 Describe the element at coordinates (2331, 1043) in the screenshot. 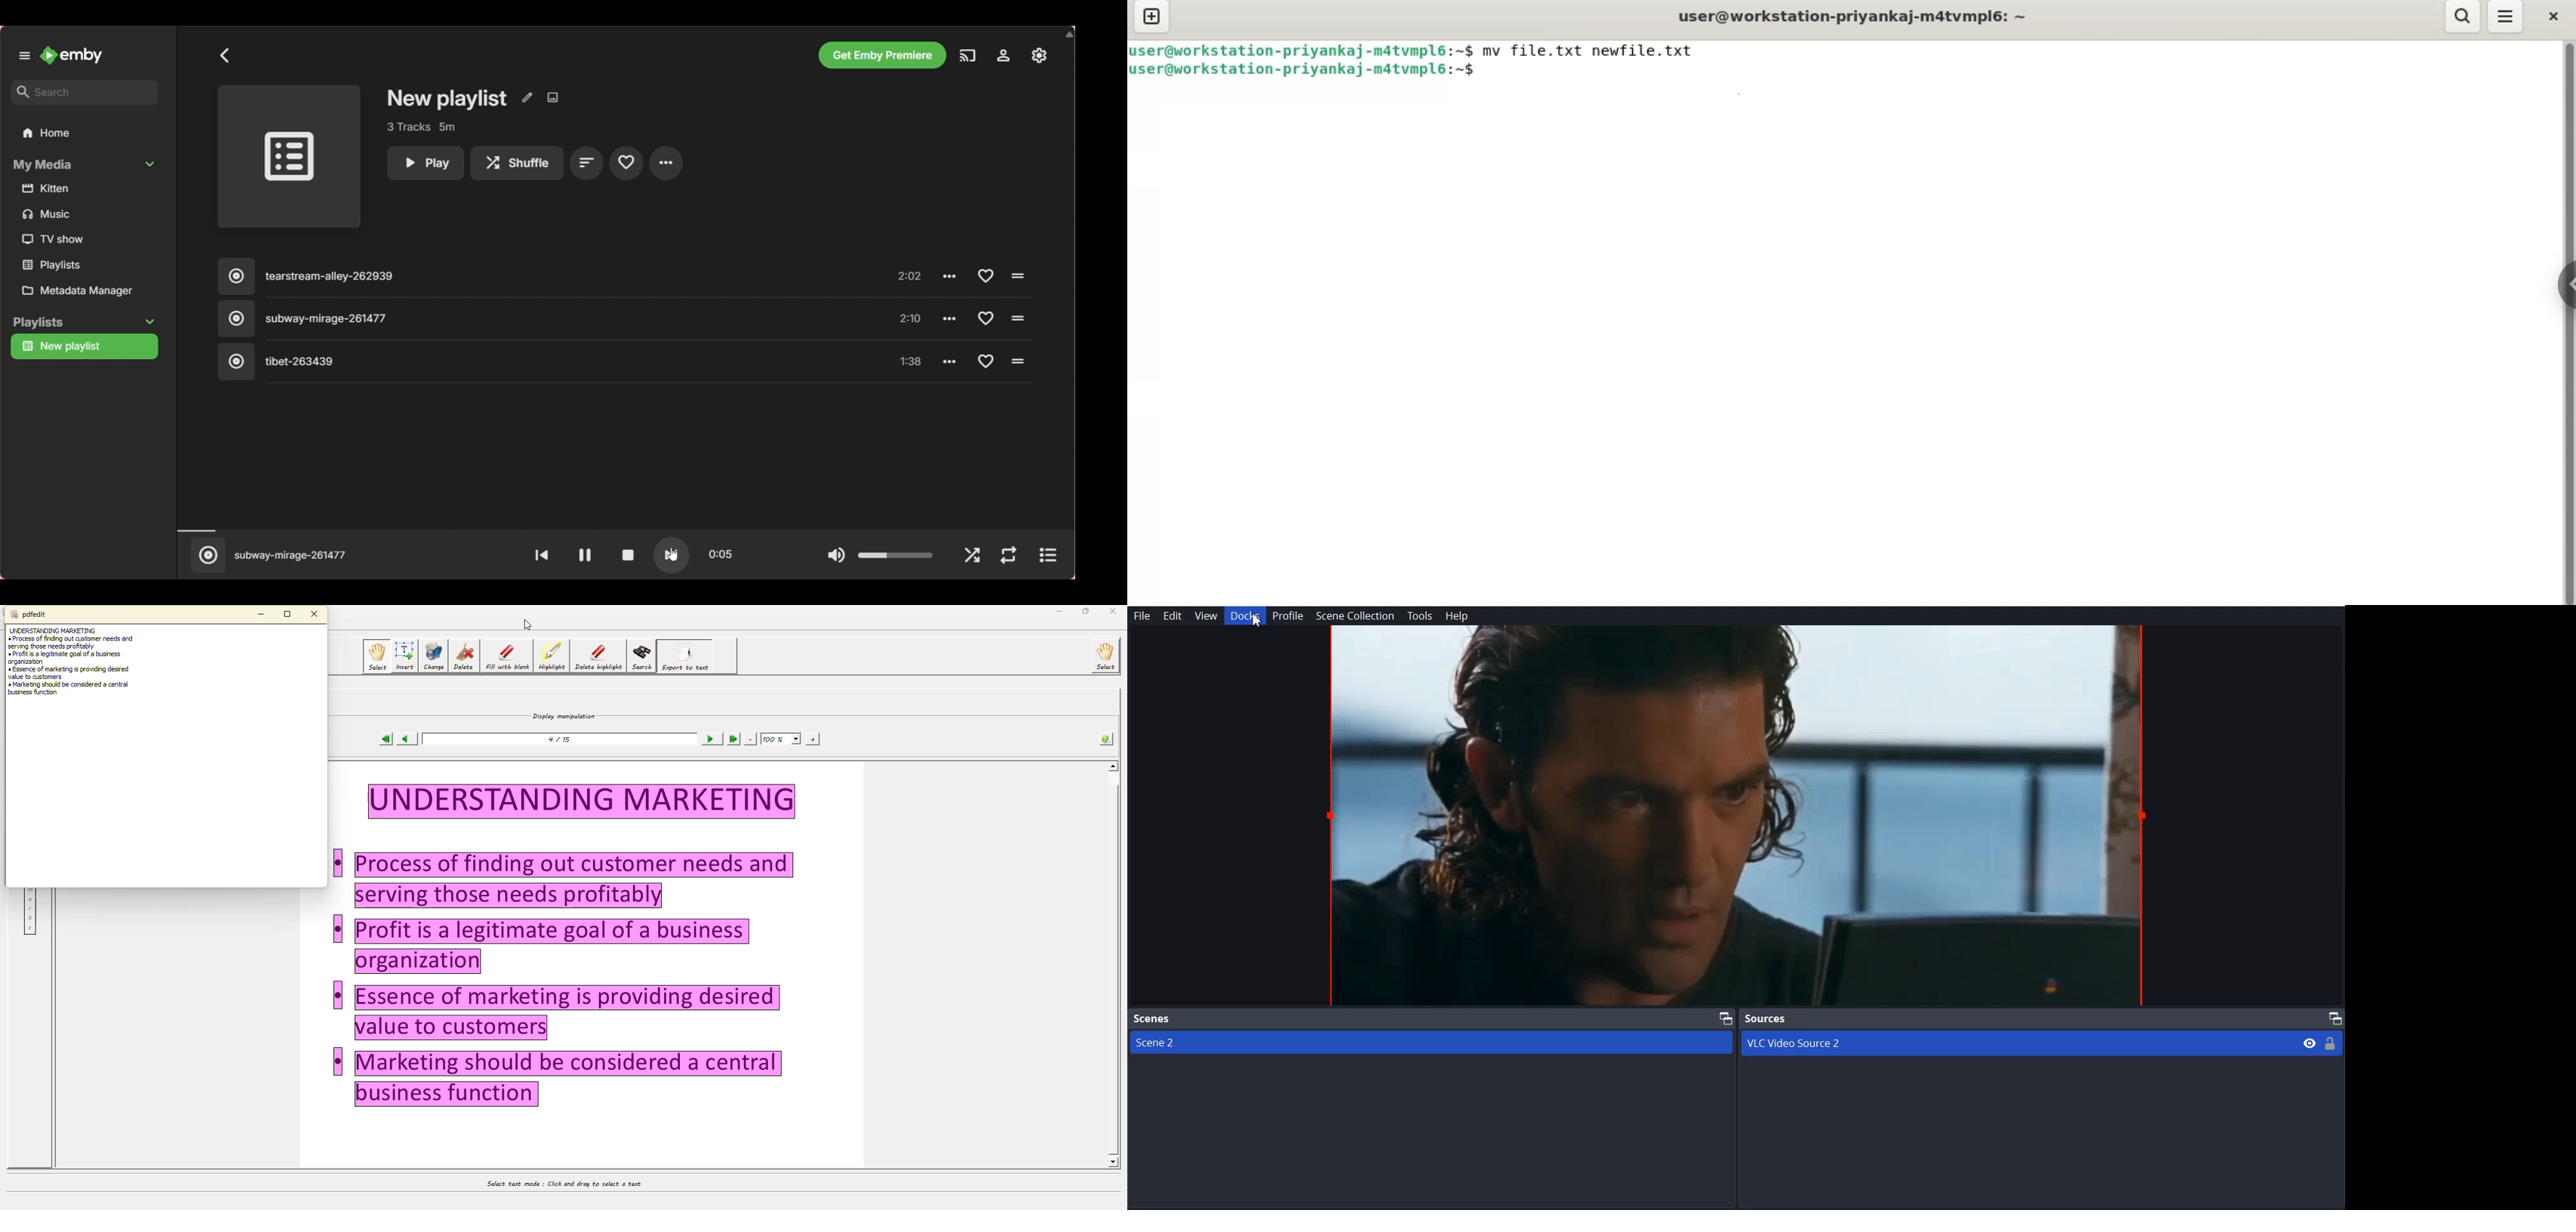

I see `Lock/ Unlock` at that location.